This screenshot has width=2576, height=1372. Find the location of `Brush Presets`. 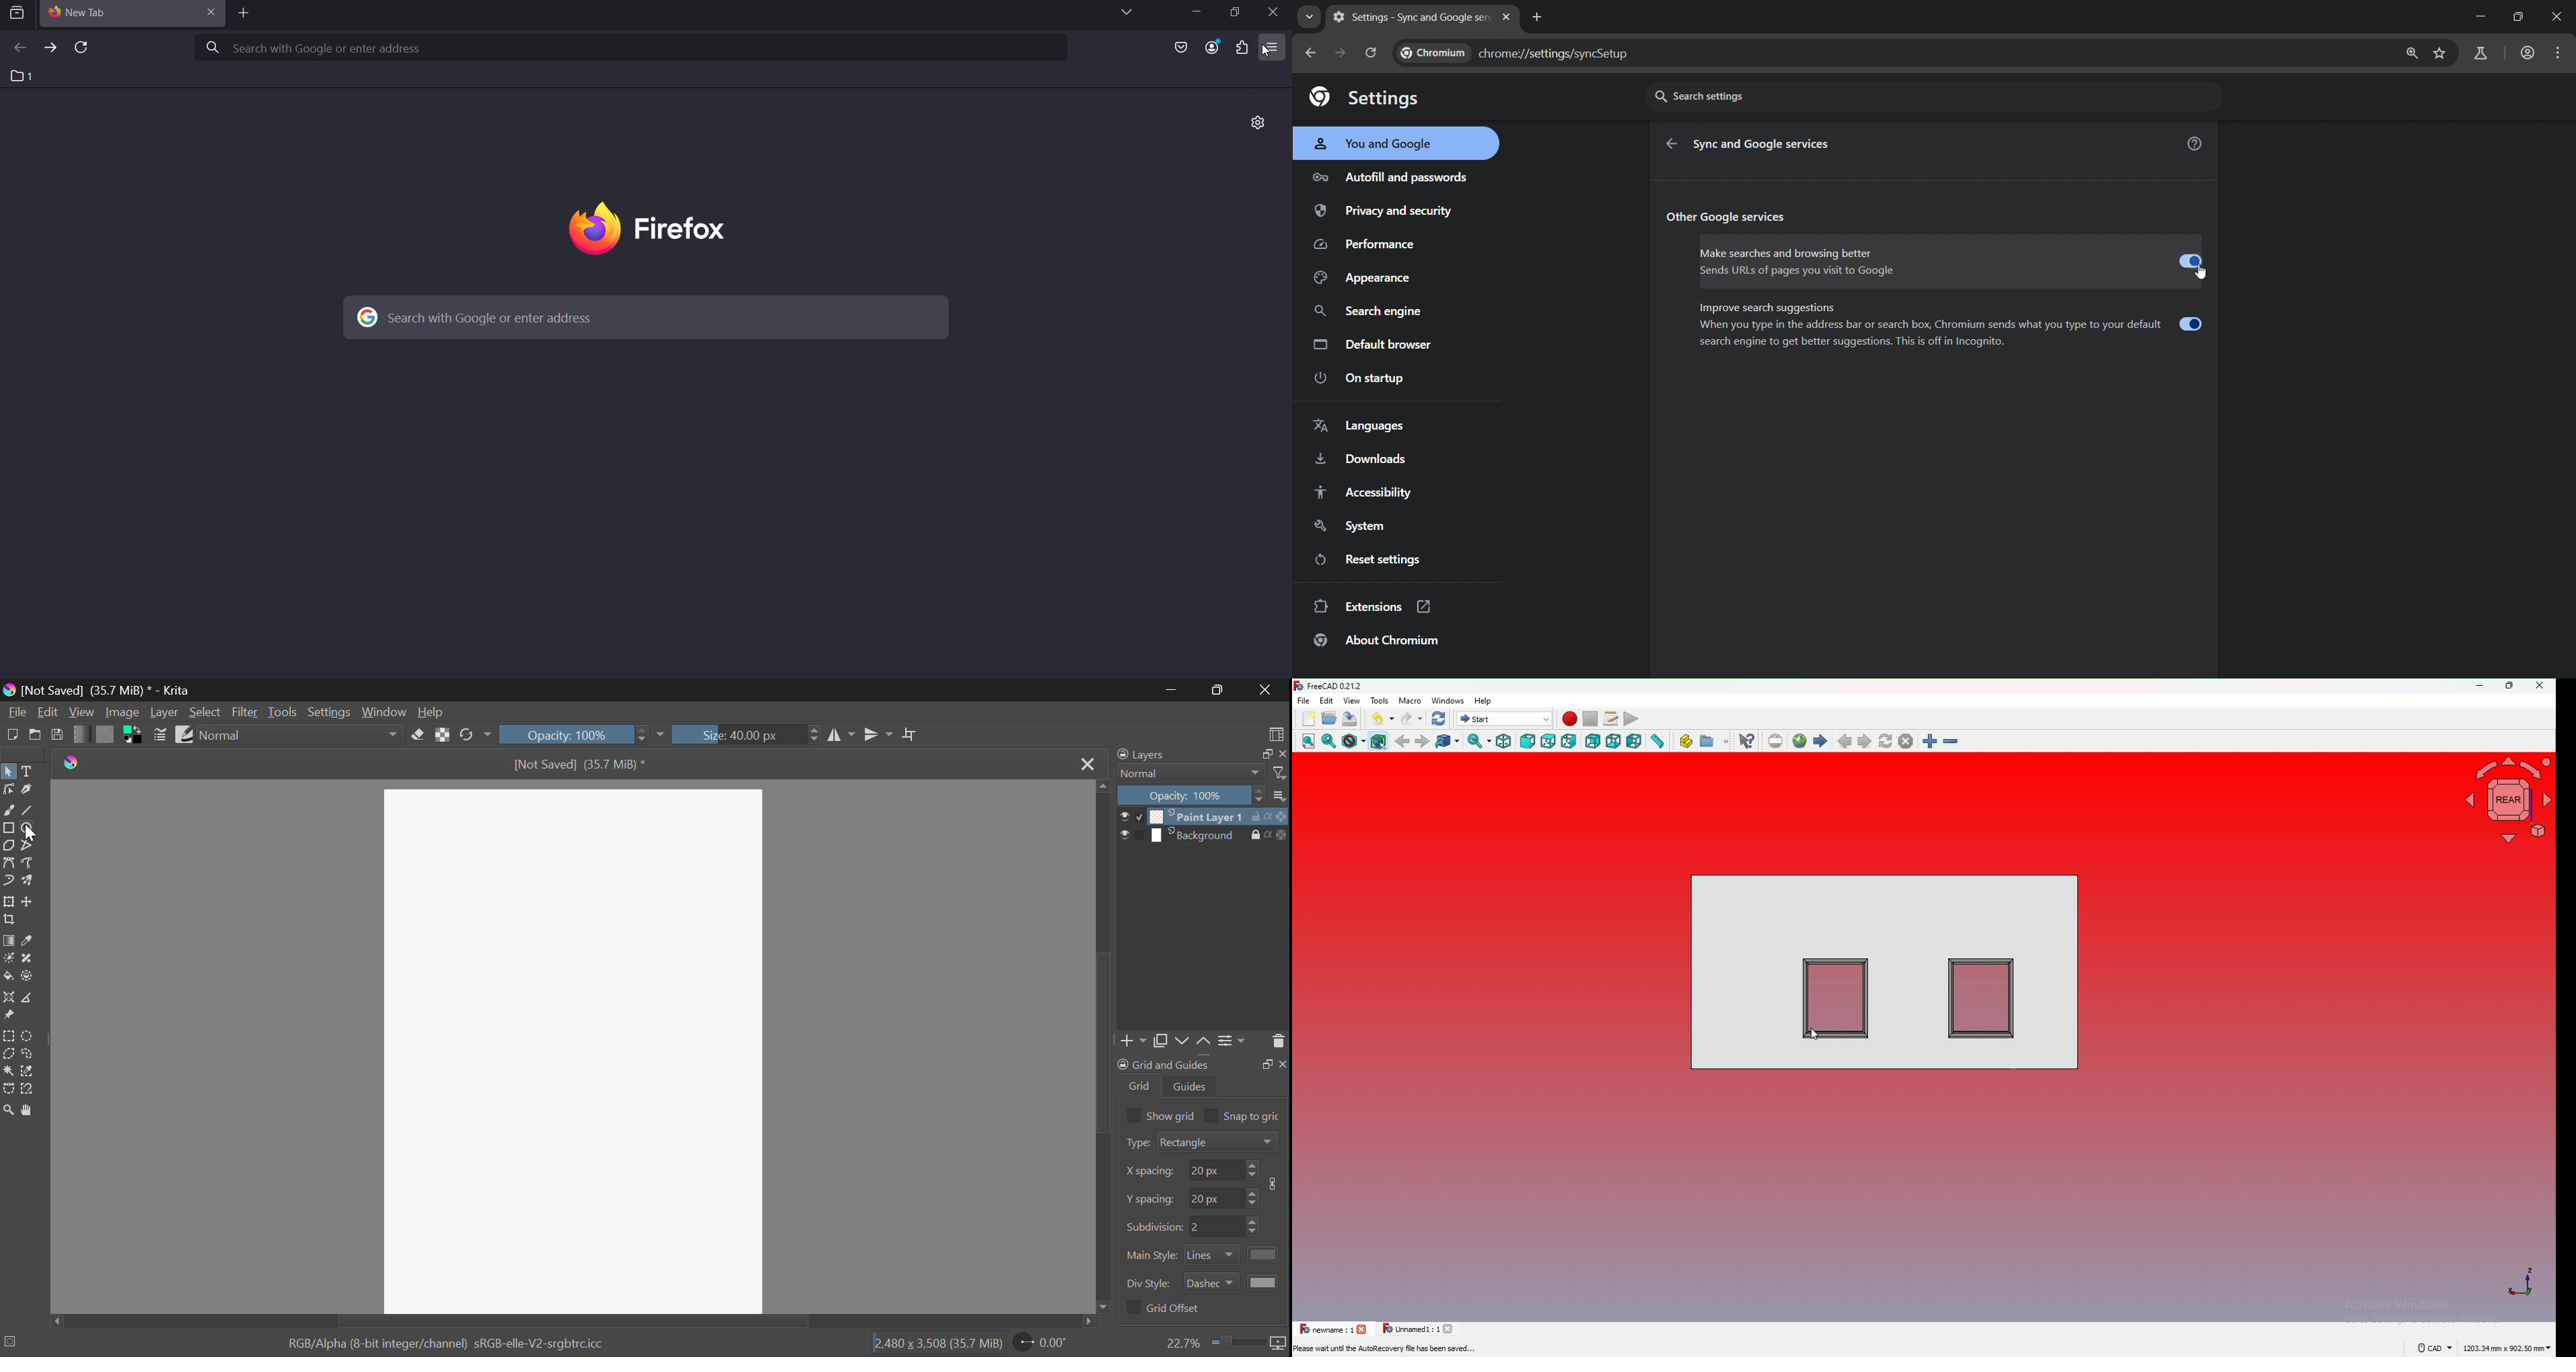

Brush Presets is located at coordinates (185, 734).